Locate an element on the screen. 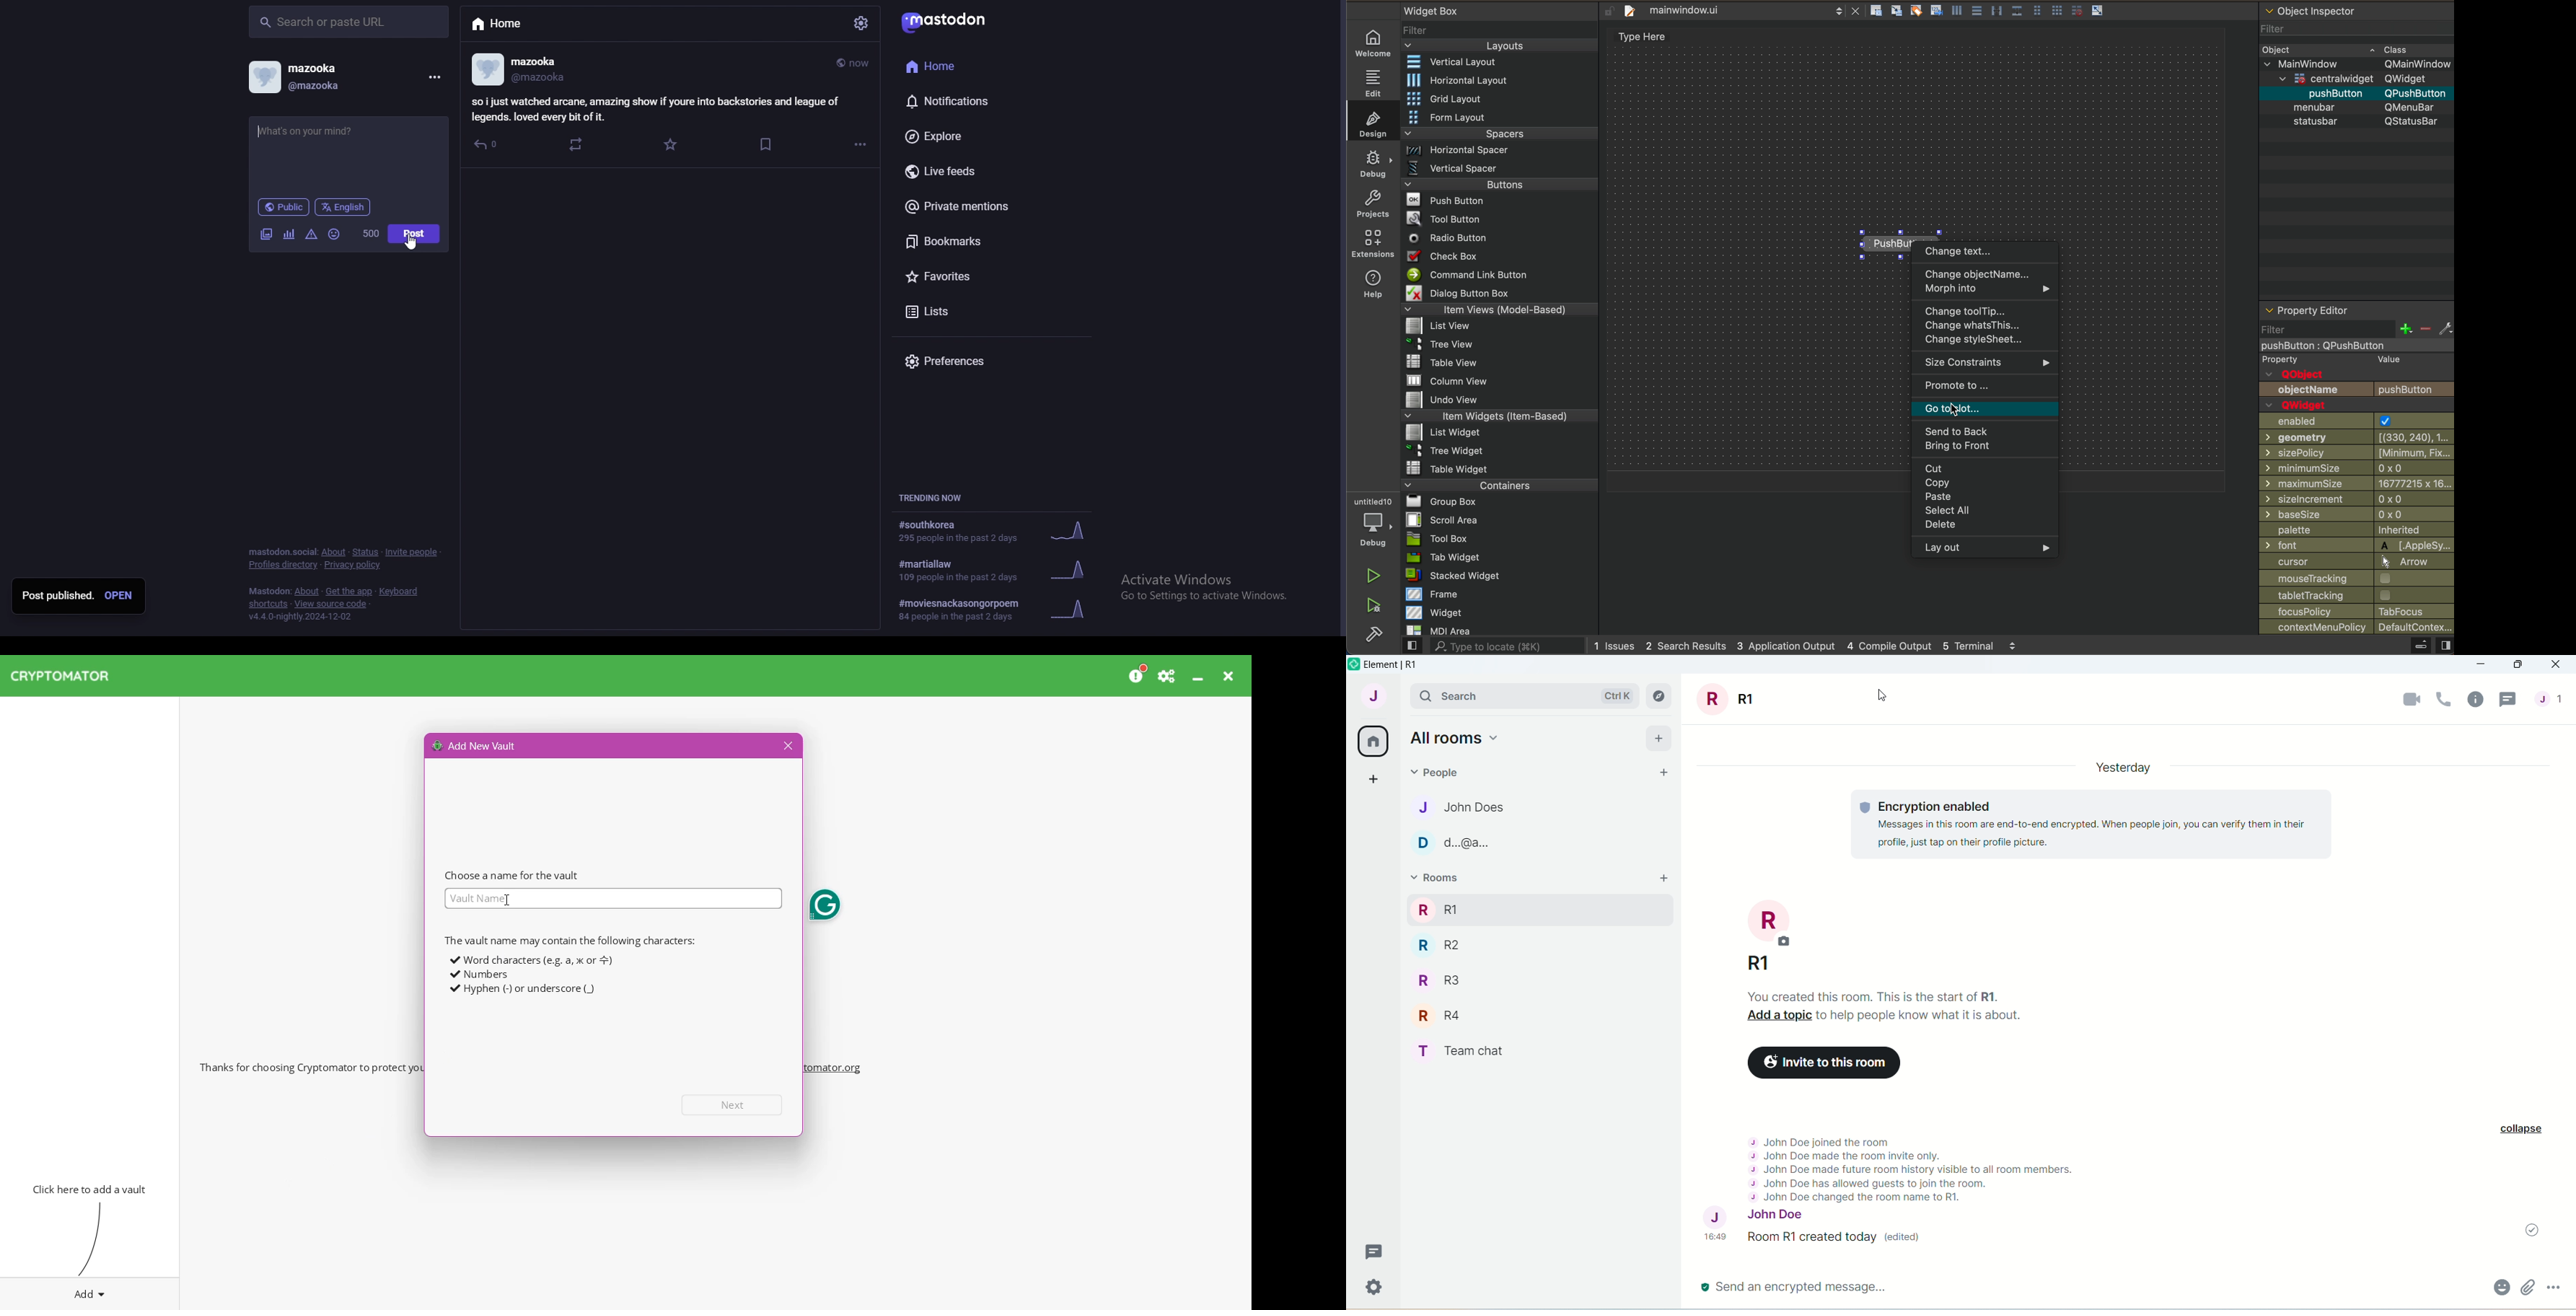 The height and width of the screenshot is (1316, 2576). stylesheet is located at coordinates (1987, 342).